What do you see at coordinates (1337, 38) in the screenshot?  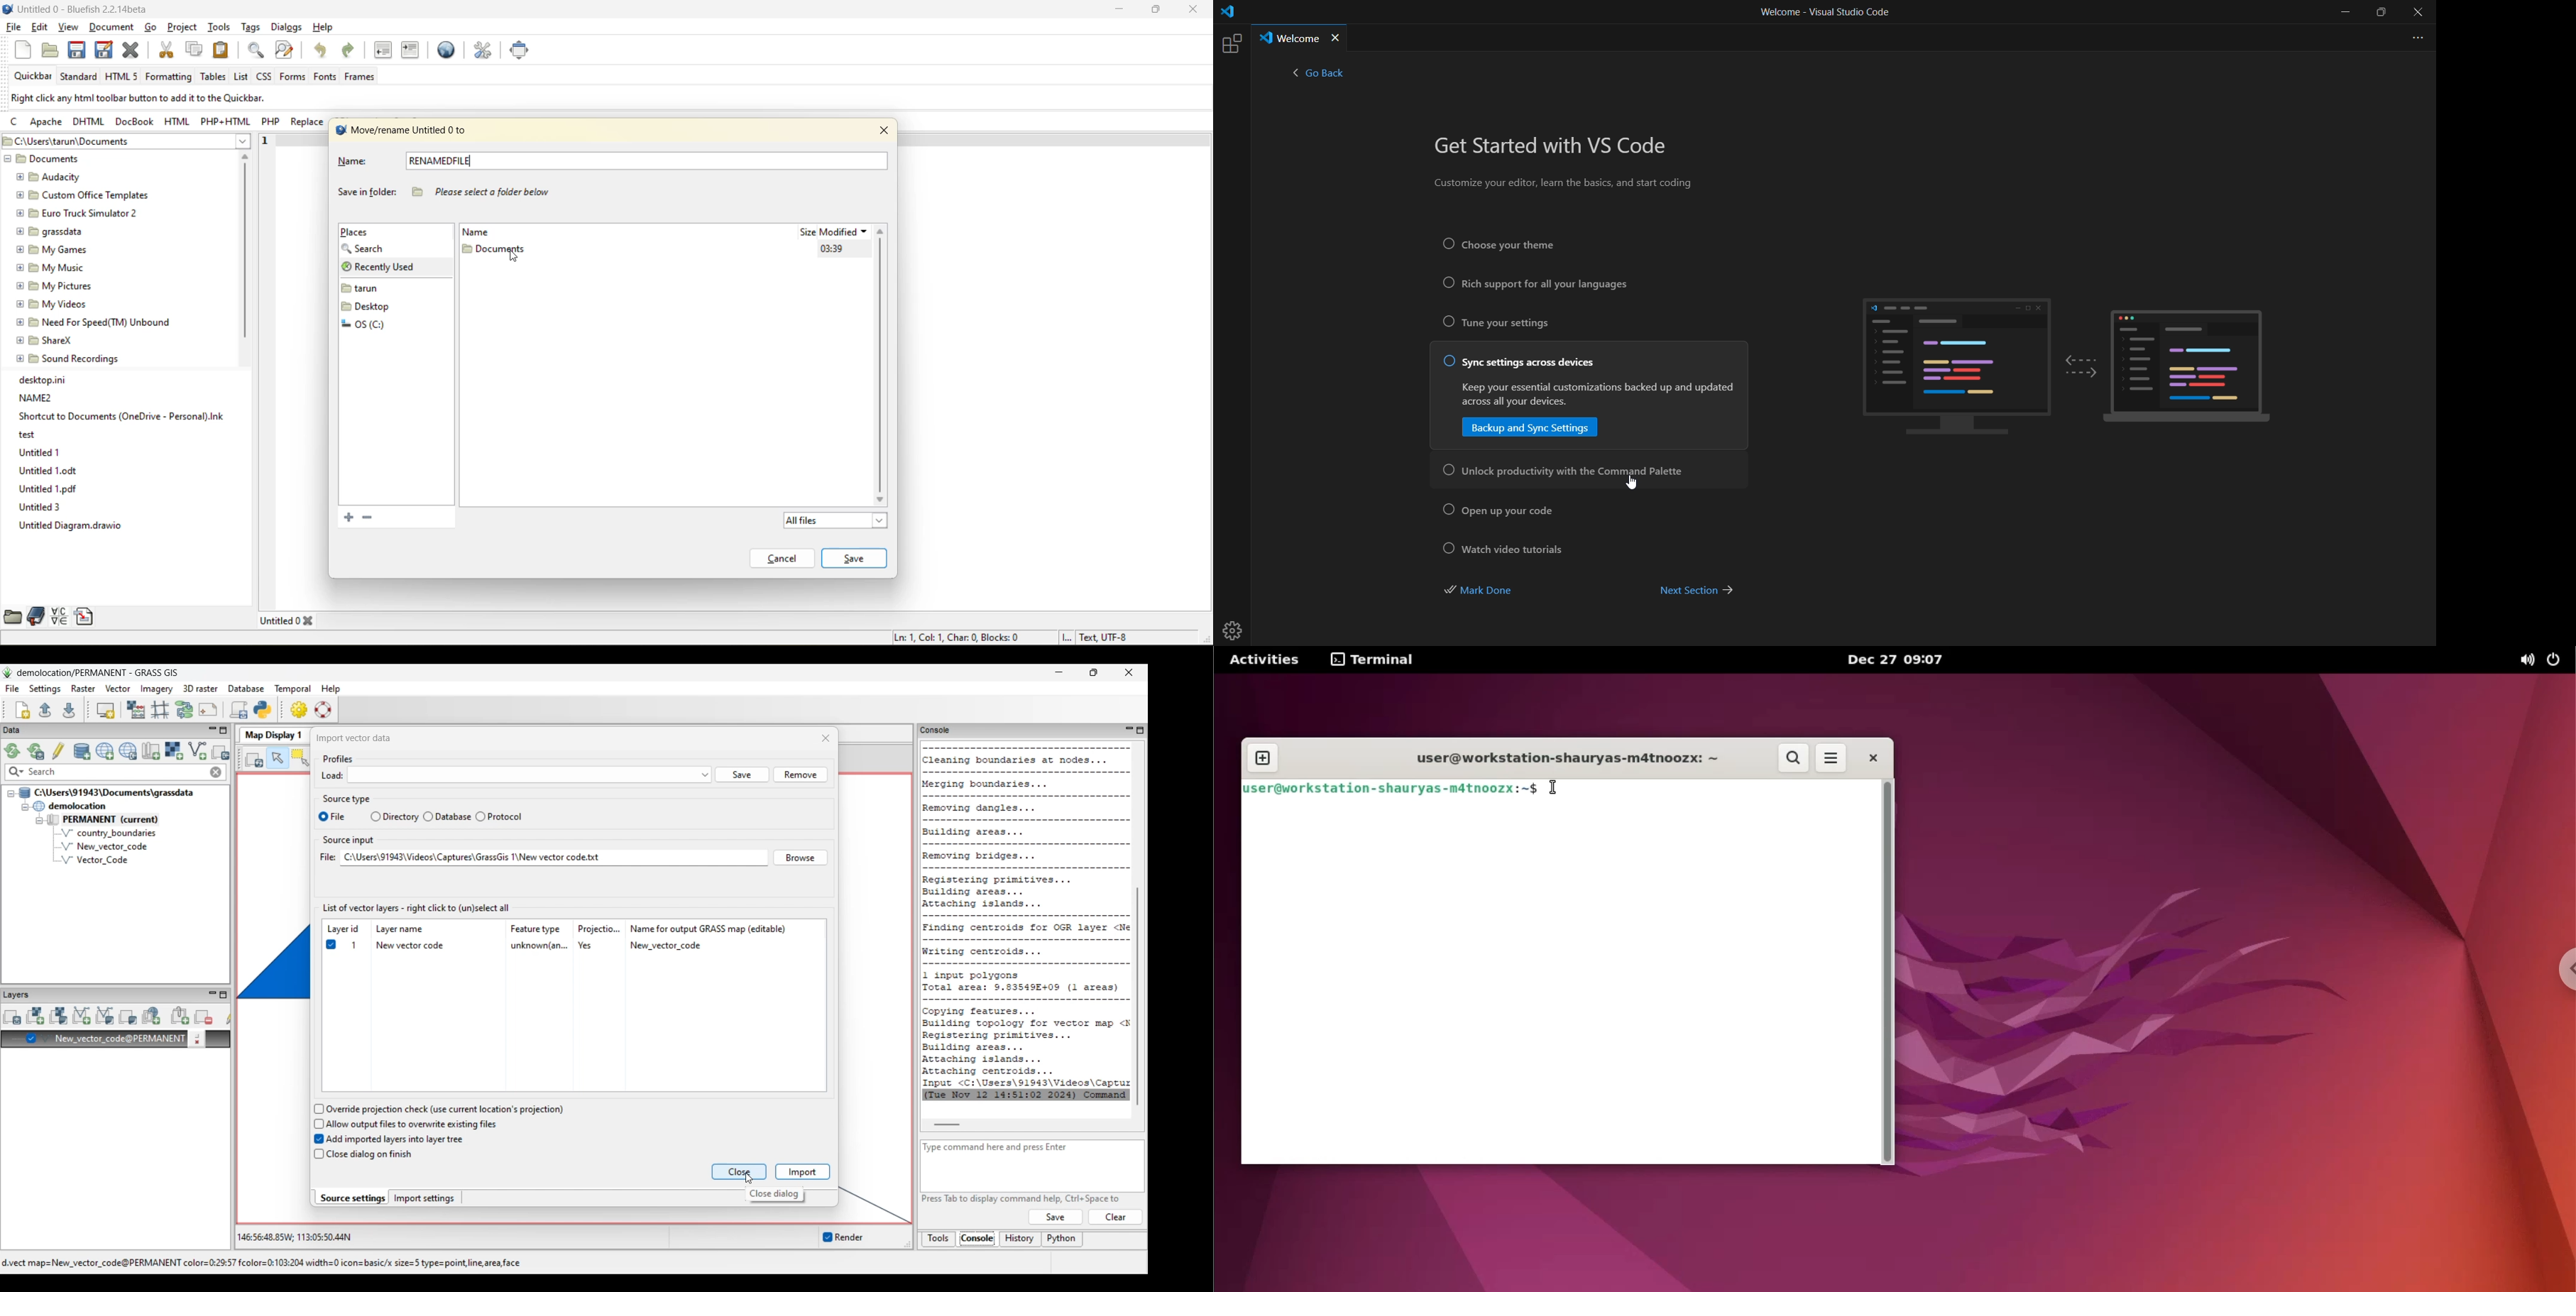 I see `close tab` at bounding box center [1337, 38].